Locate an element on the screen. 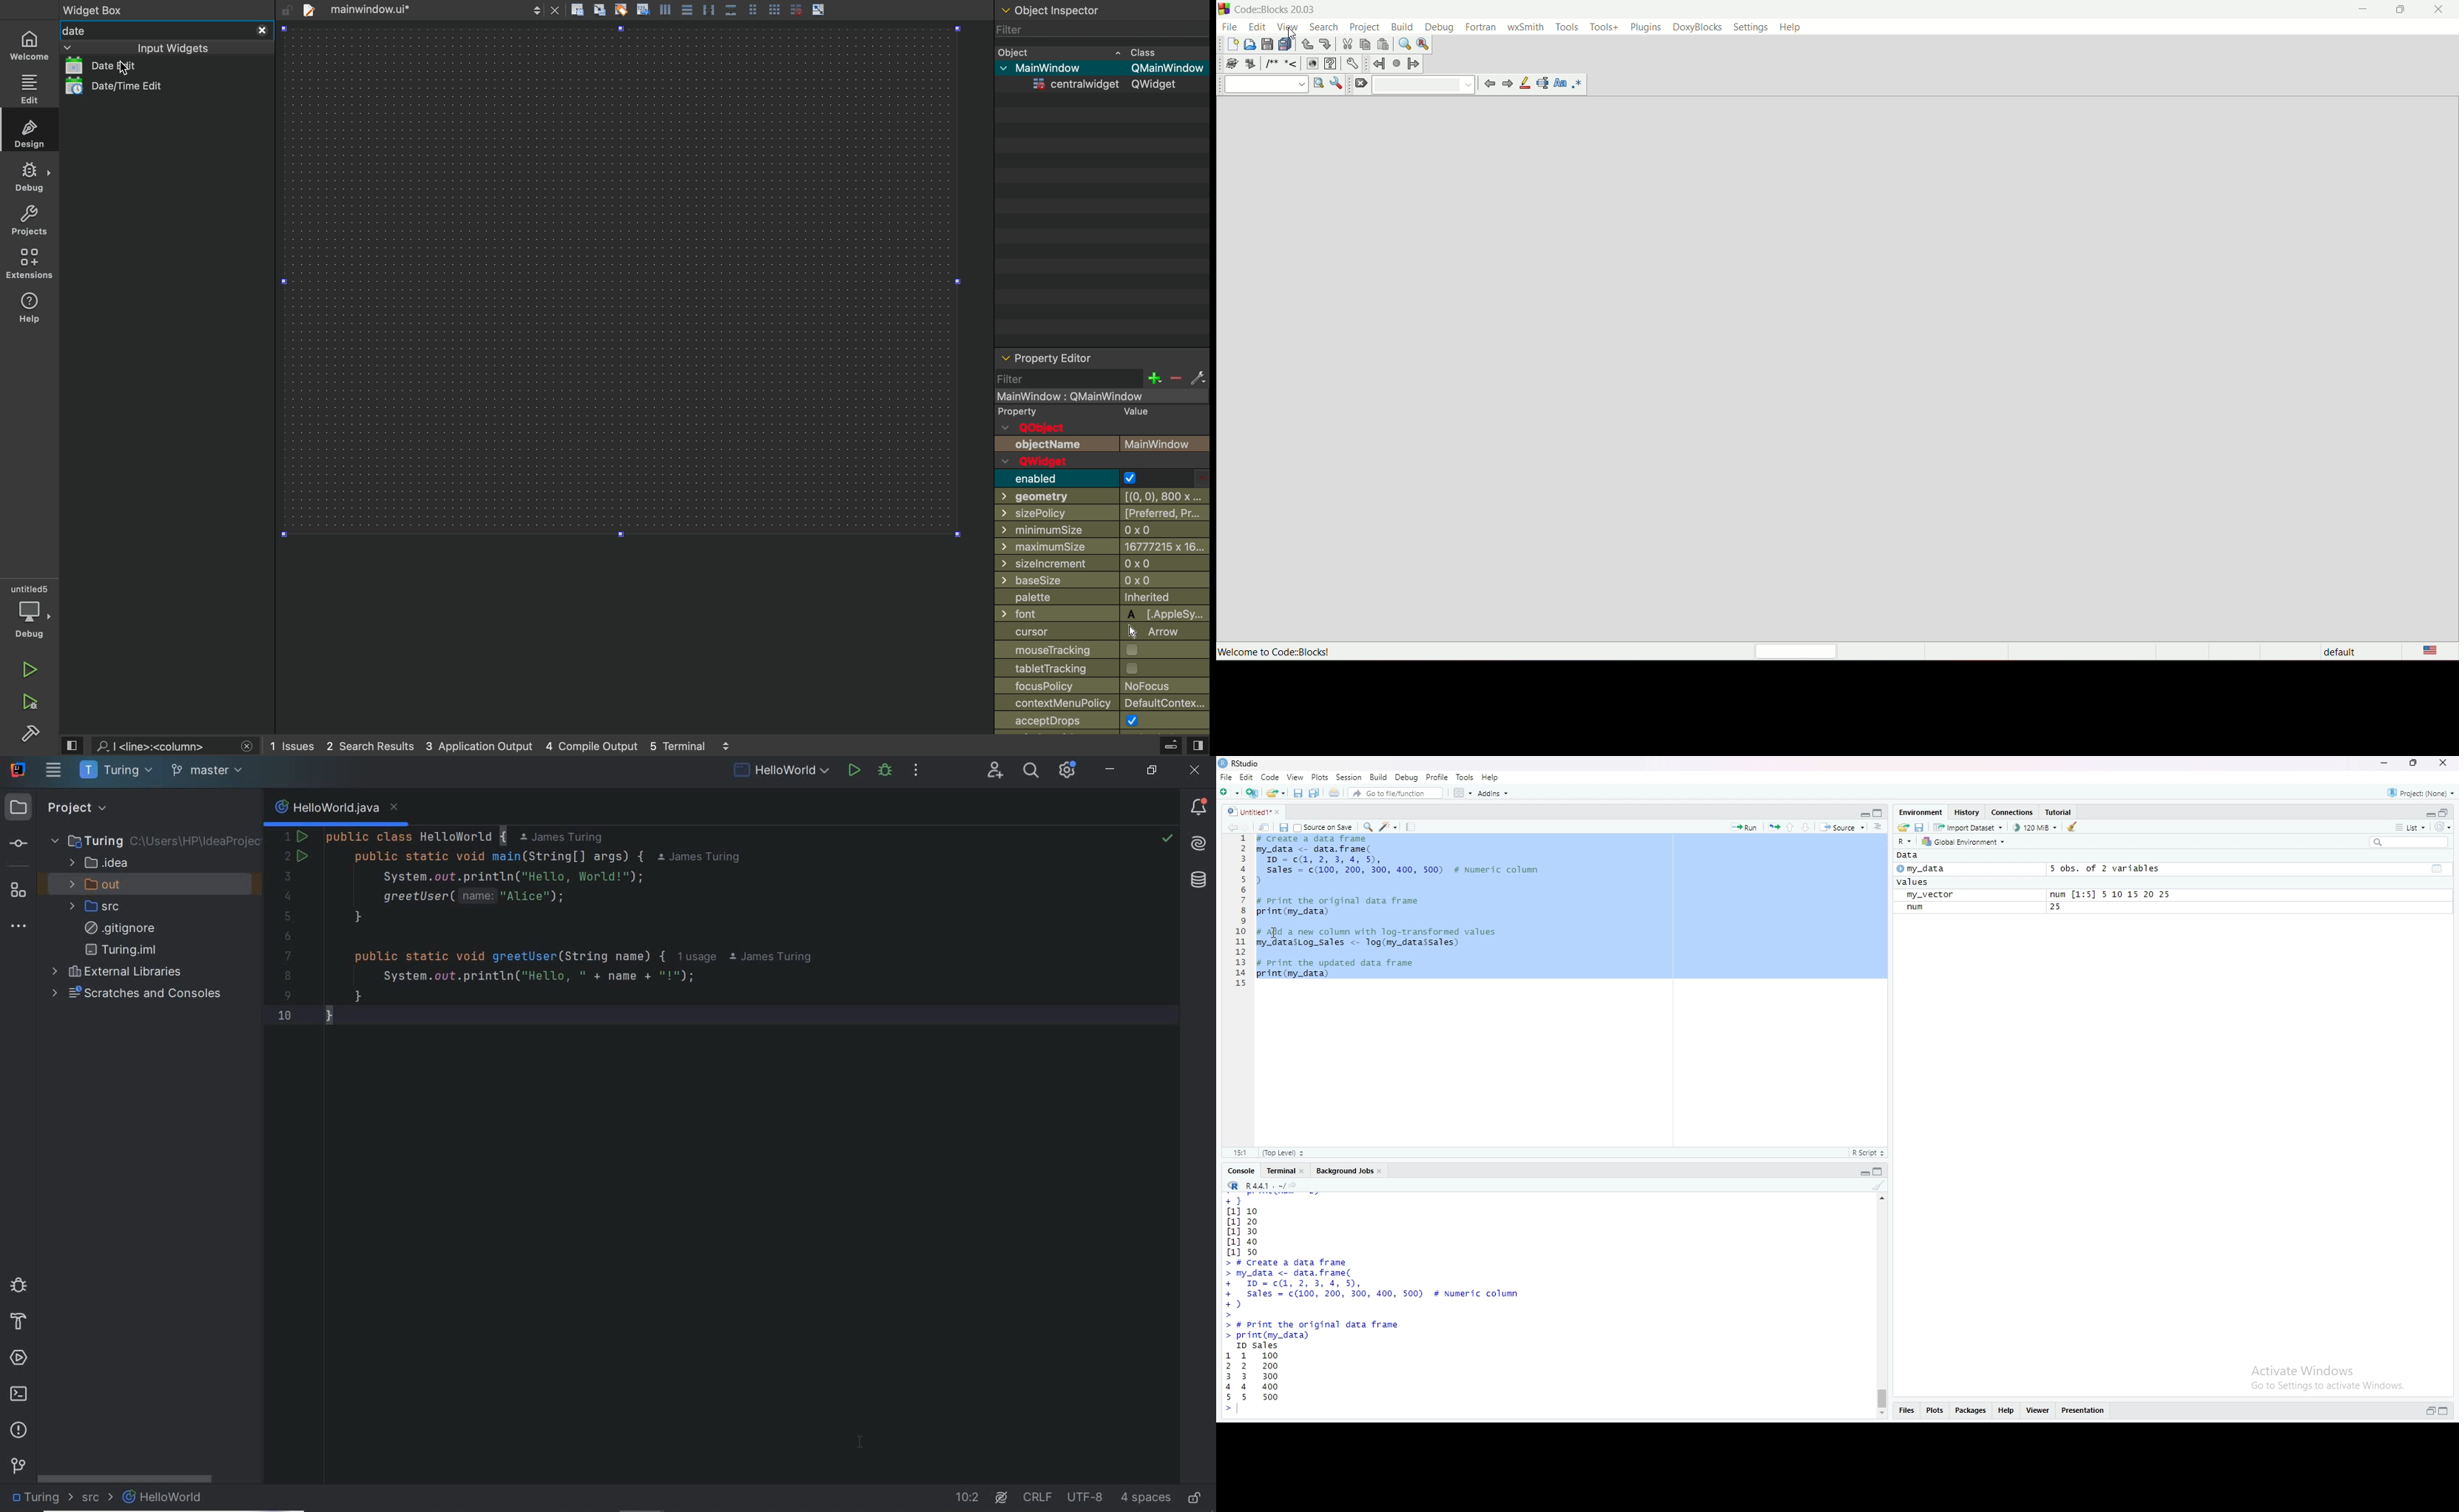  go to previous section/chunk is located at coordinates (1792, 827).